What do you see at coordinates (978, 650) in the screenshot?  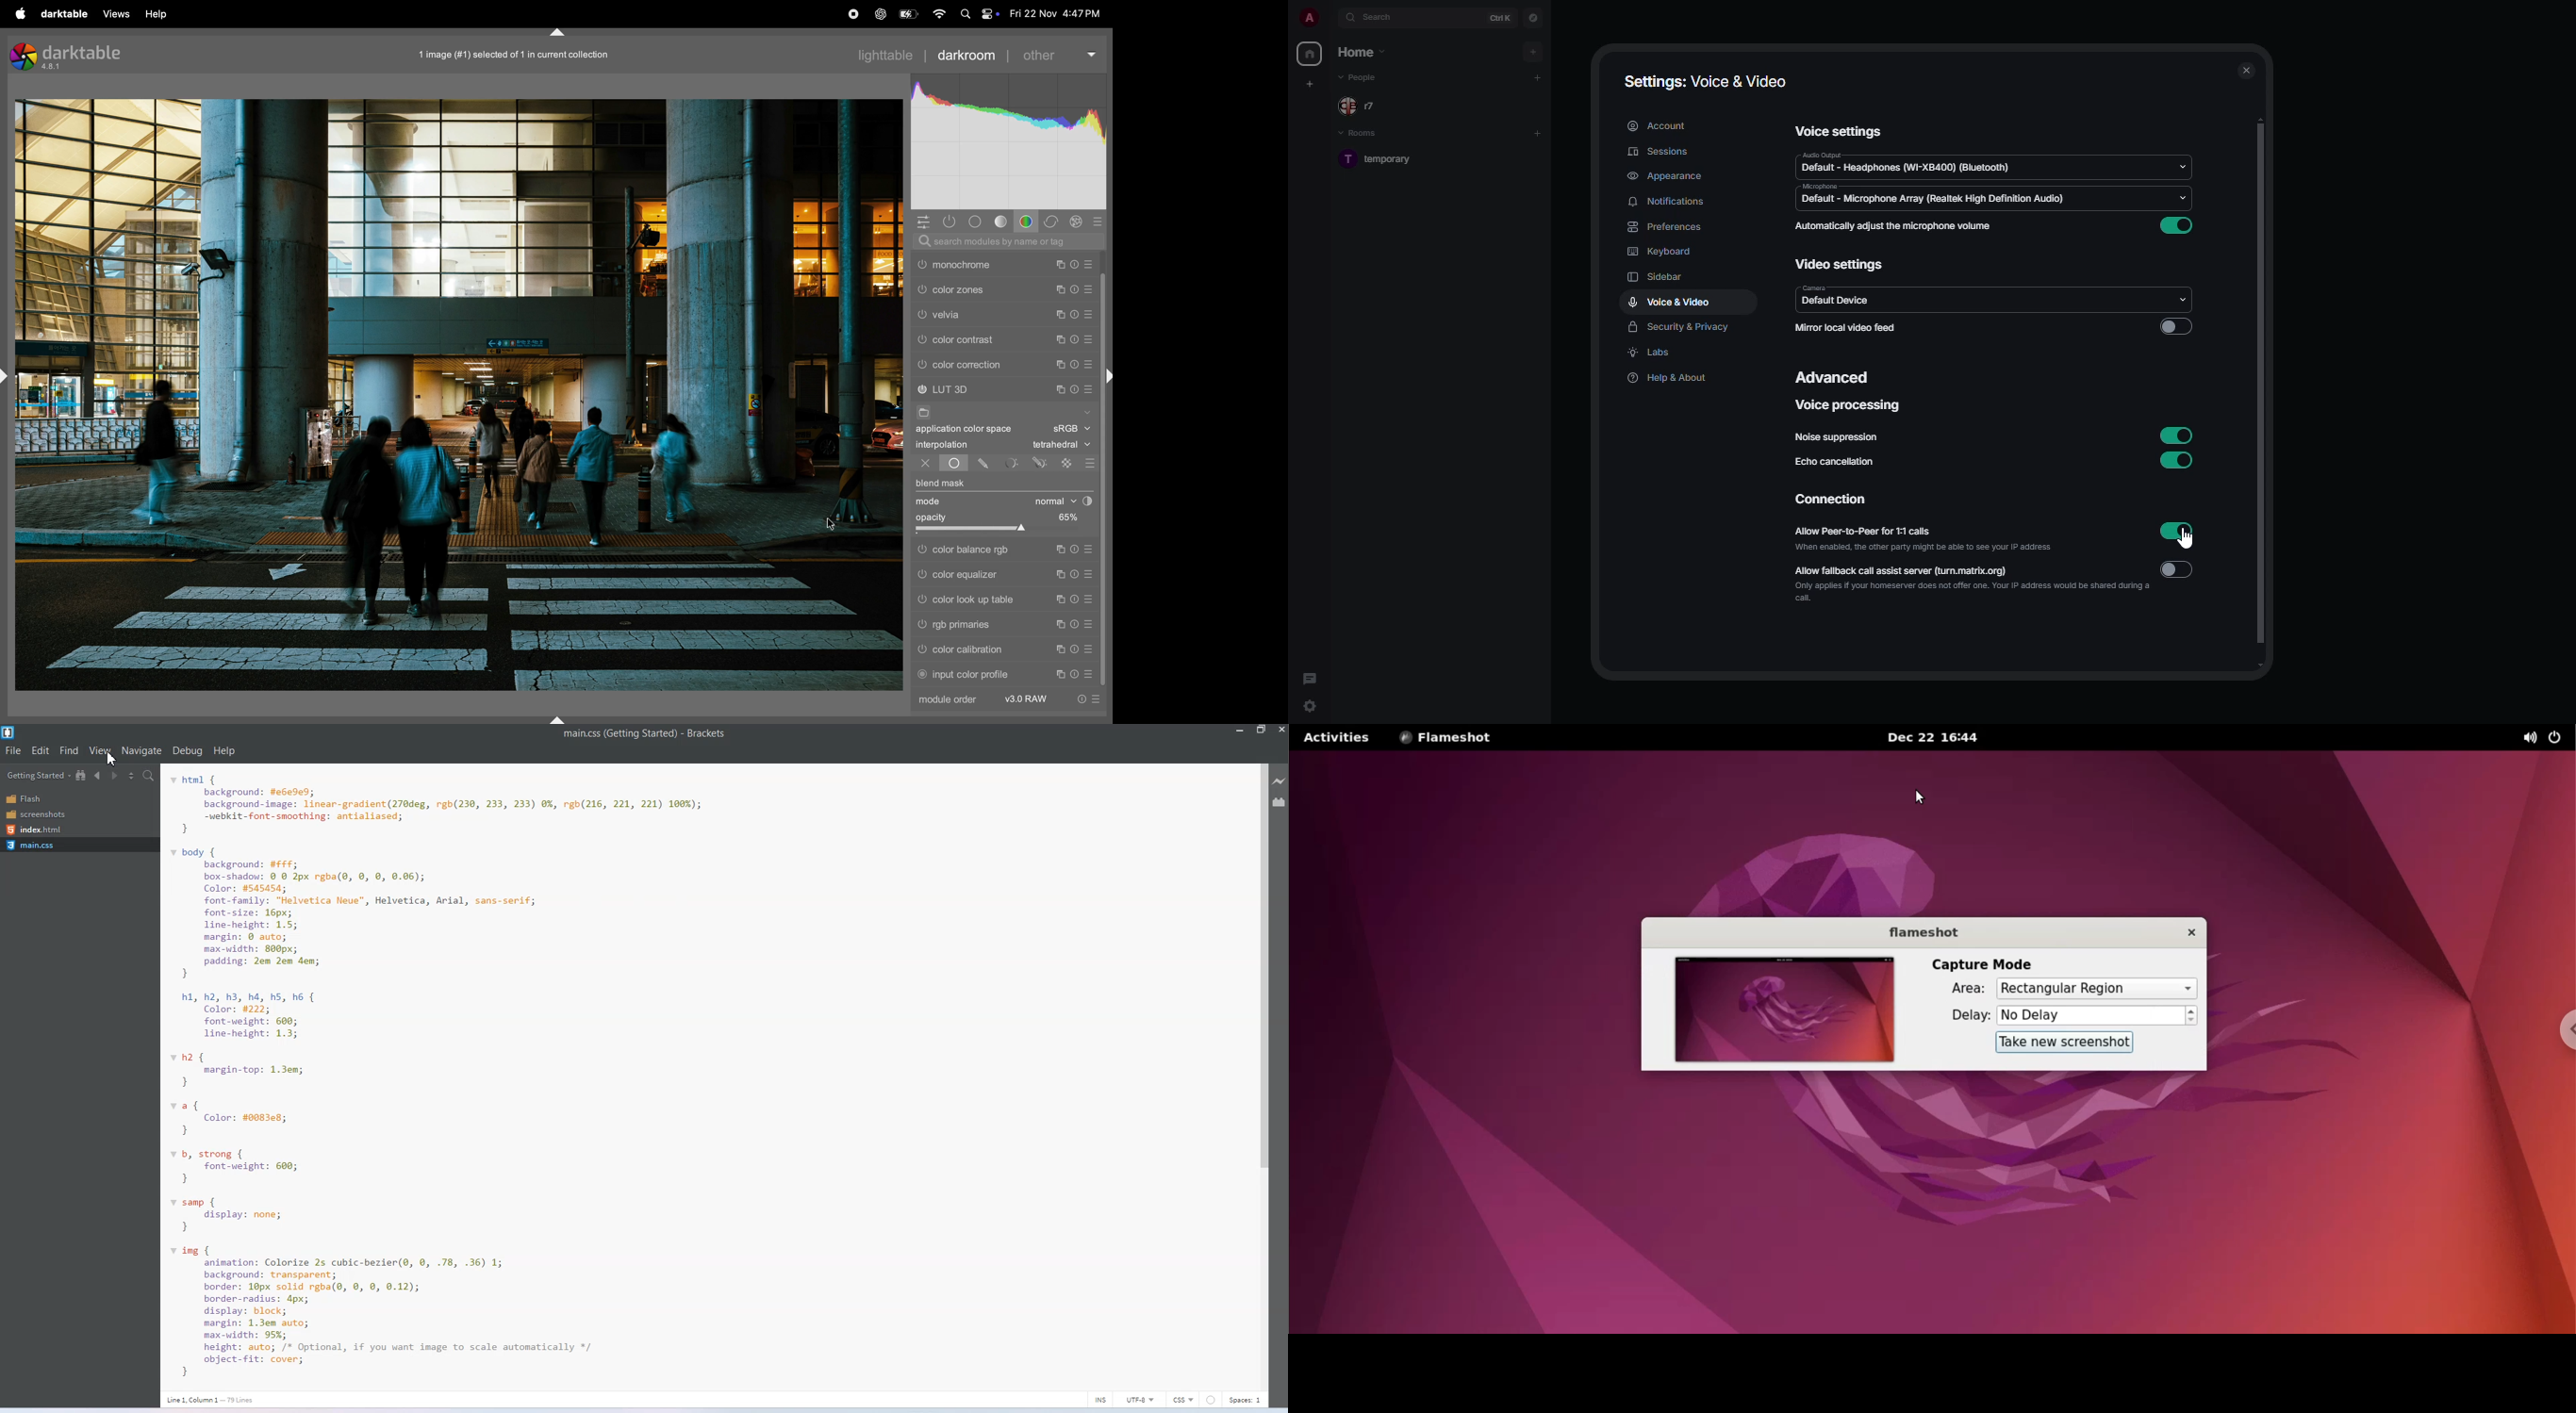 I see `color calibration` at bounding box center [978, 650].